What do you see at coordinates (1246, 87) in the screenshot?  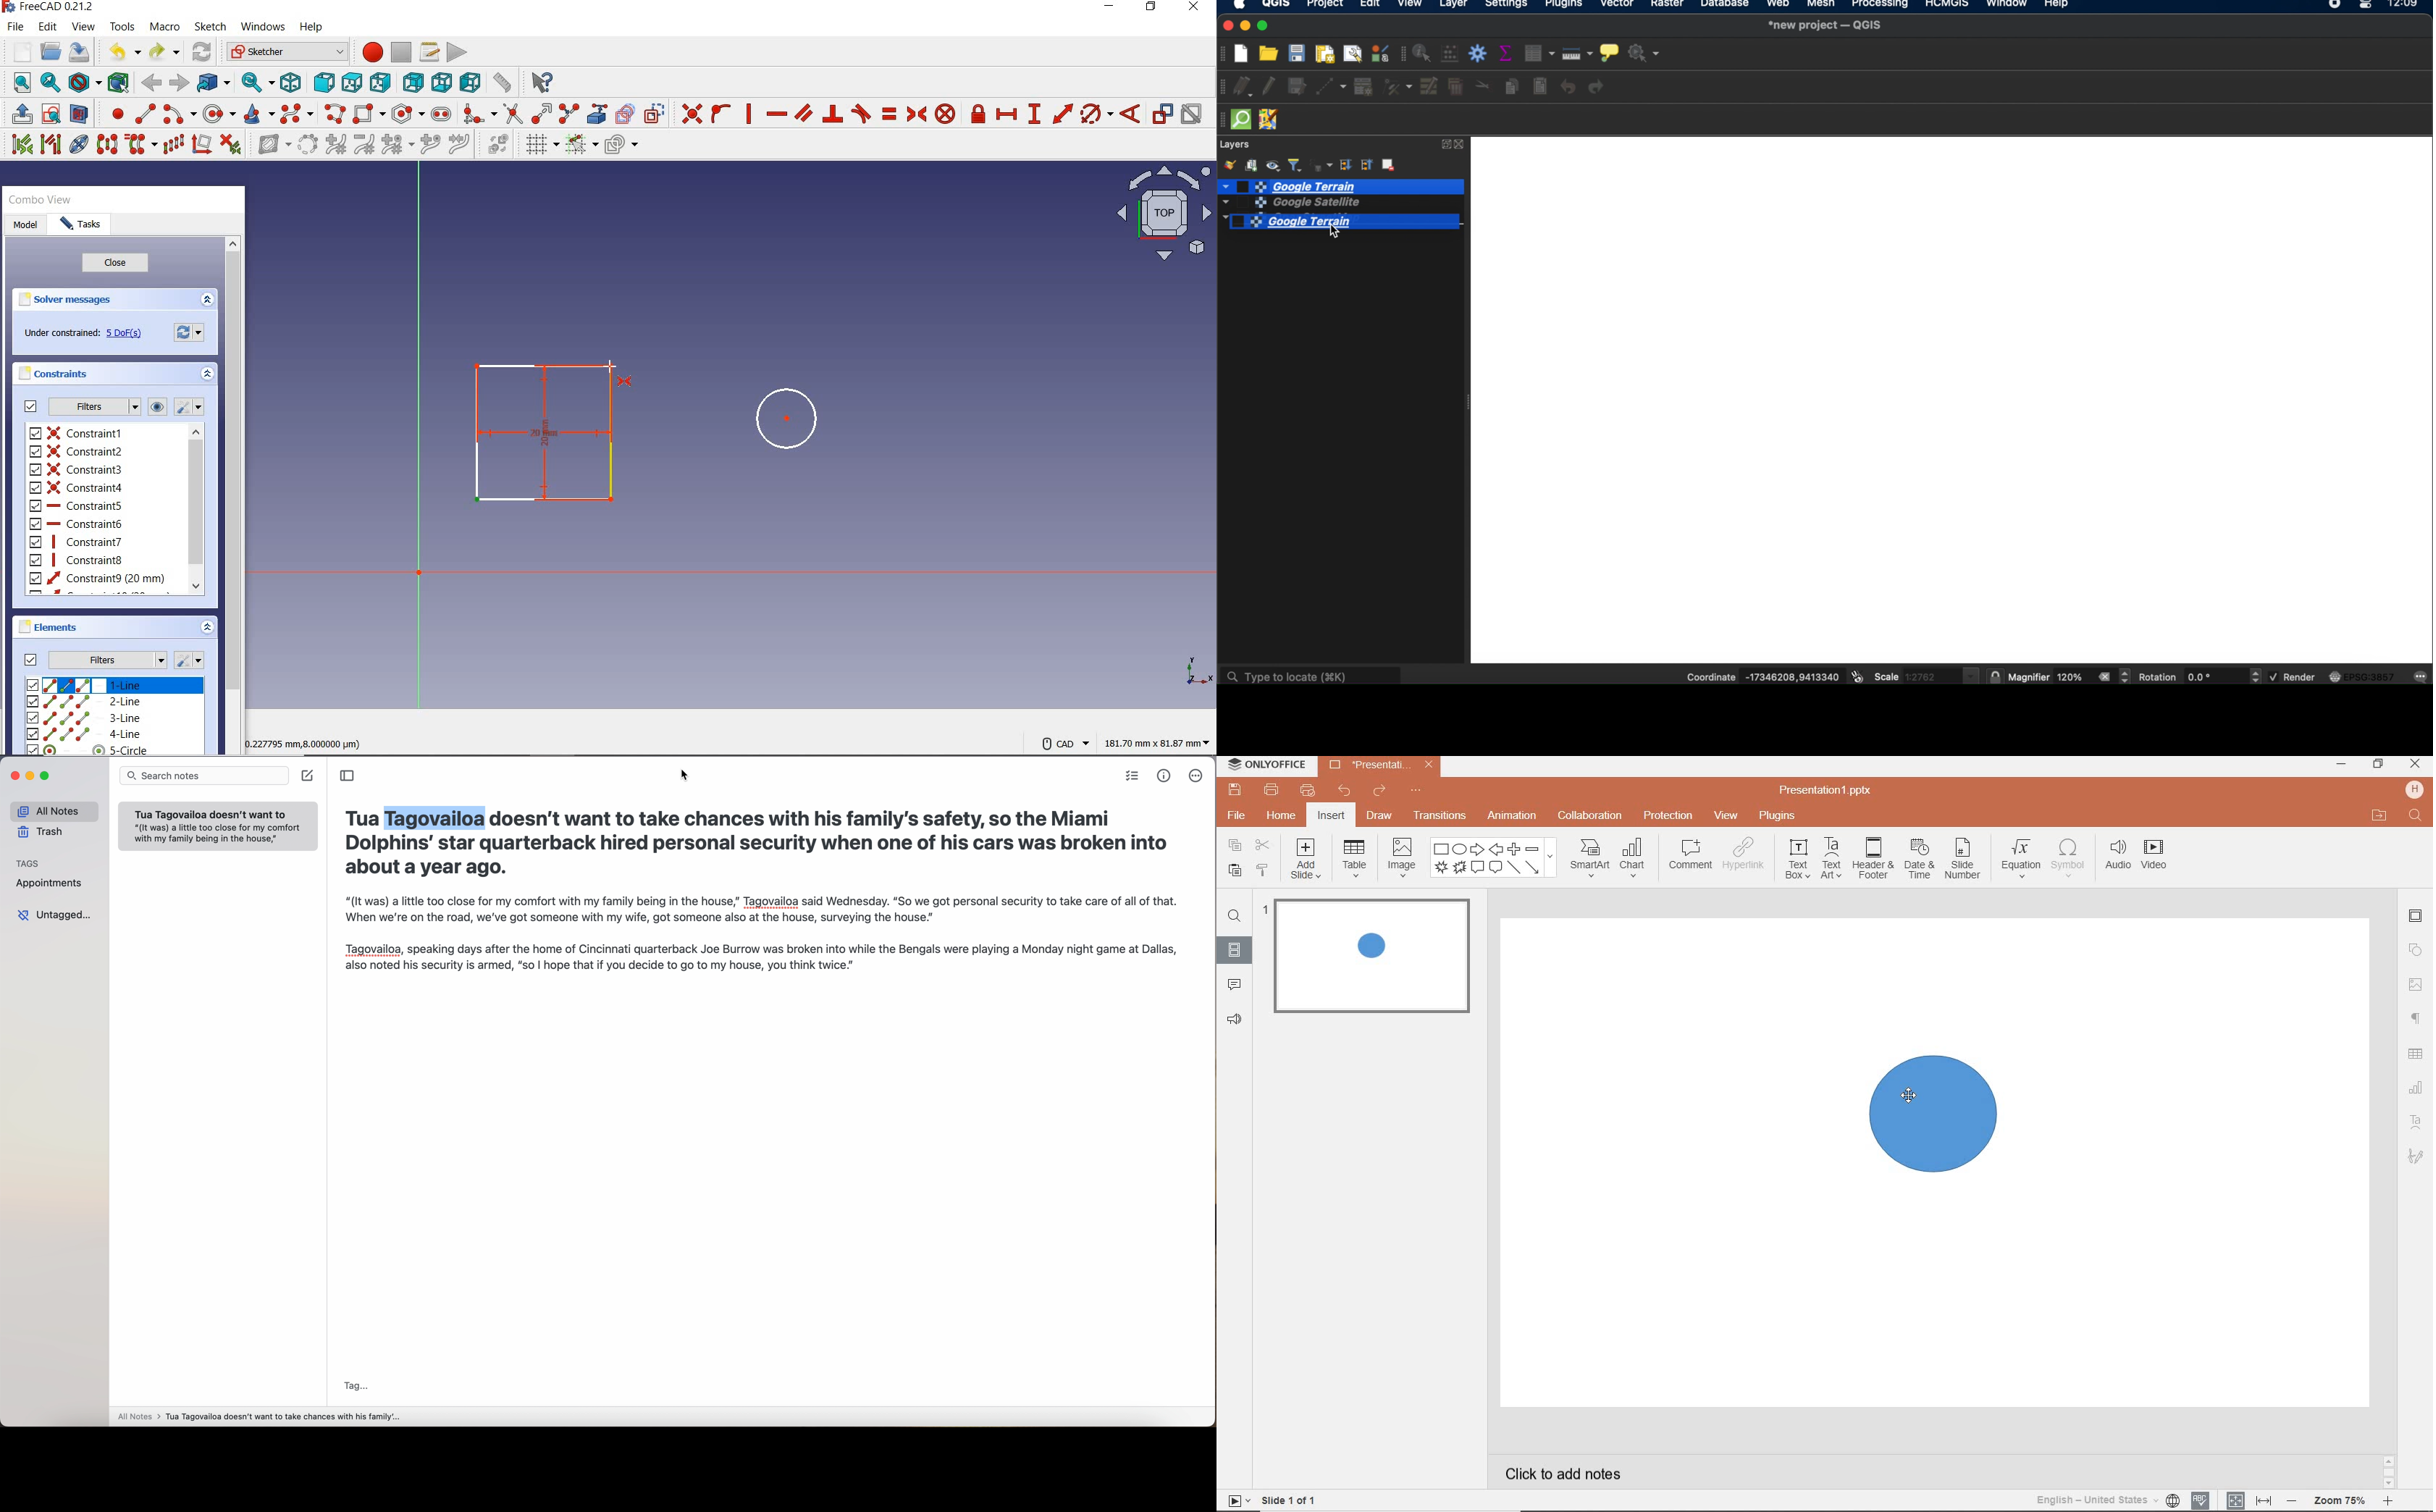 I see `current edits` at bounding box center [1246, 87].